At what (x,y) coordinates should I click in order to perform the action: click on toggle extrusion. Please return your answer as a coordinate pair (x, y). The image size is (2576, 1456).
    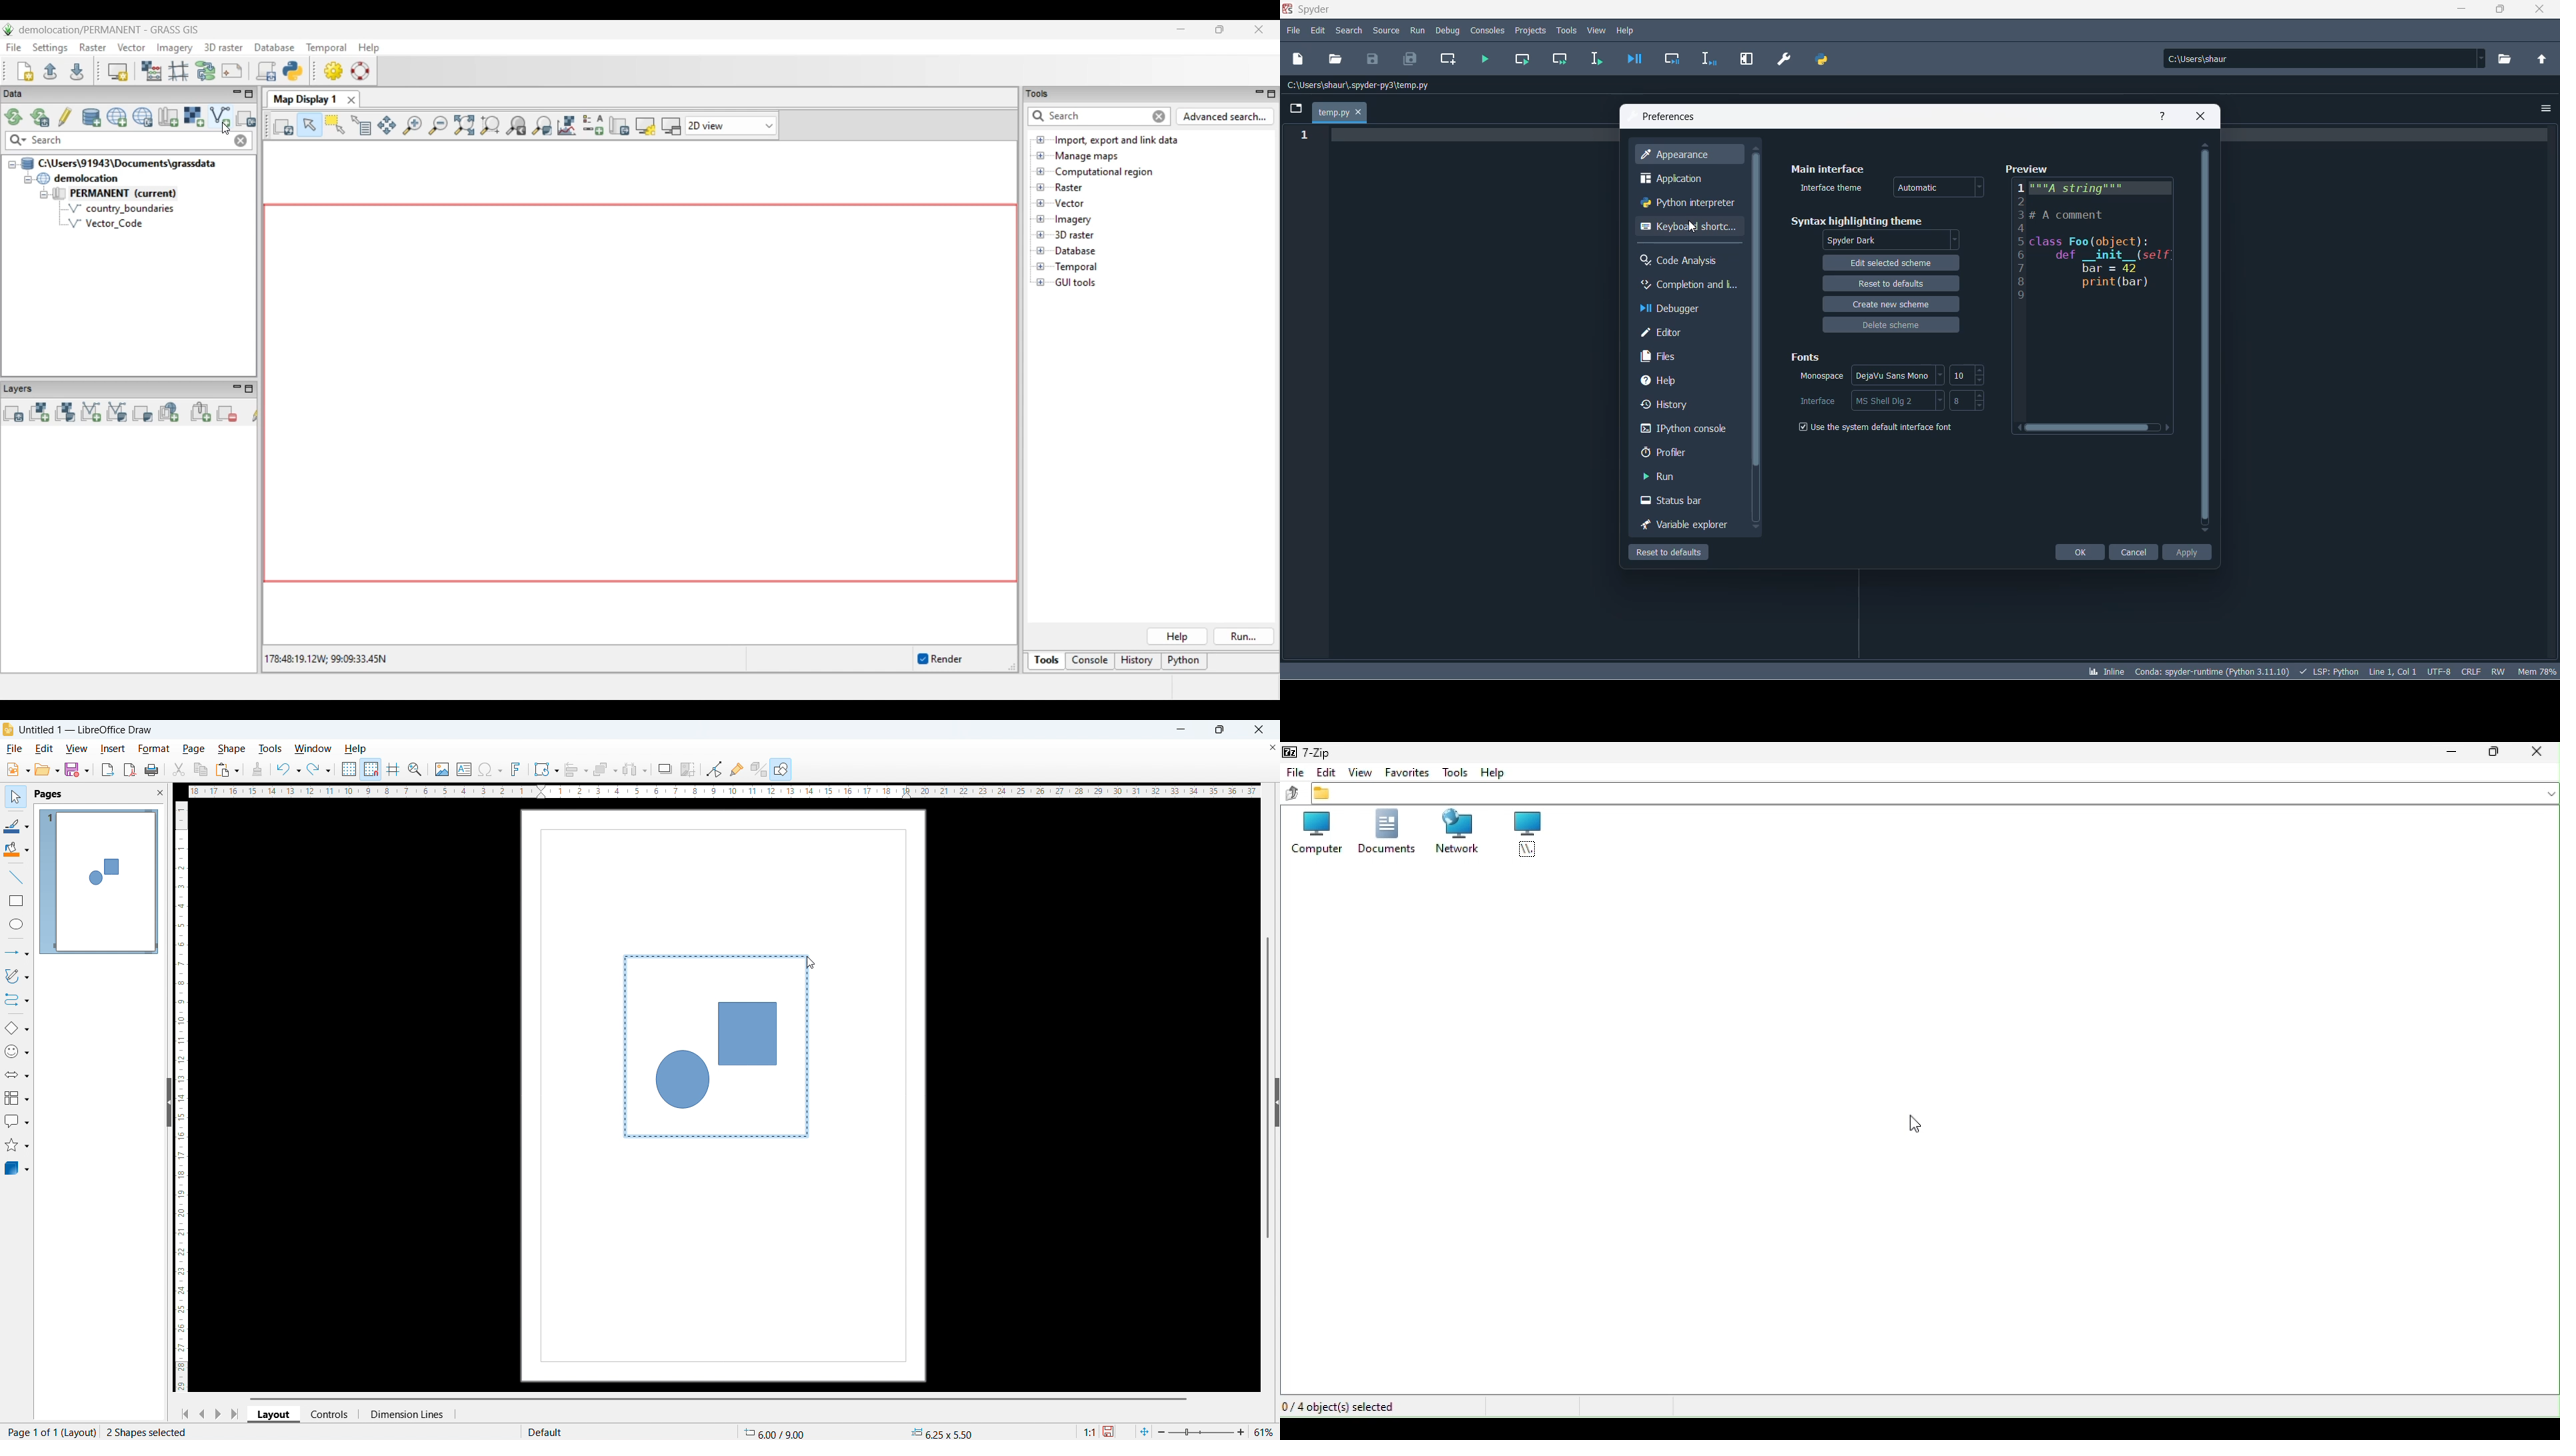
    Looking at the image, I should click on (759, 769).